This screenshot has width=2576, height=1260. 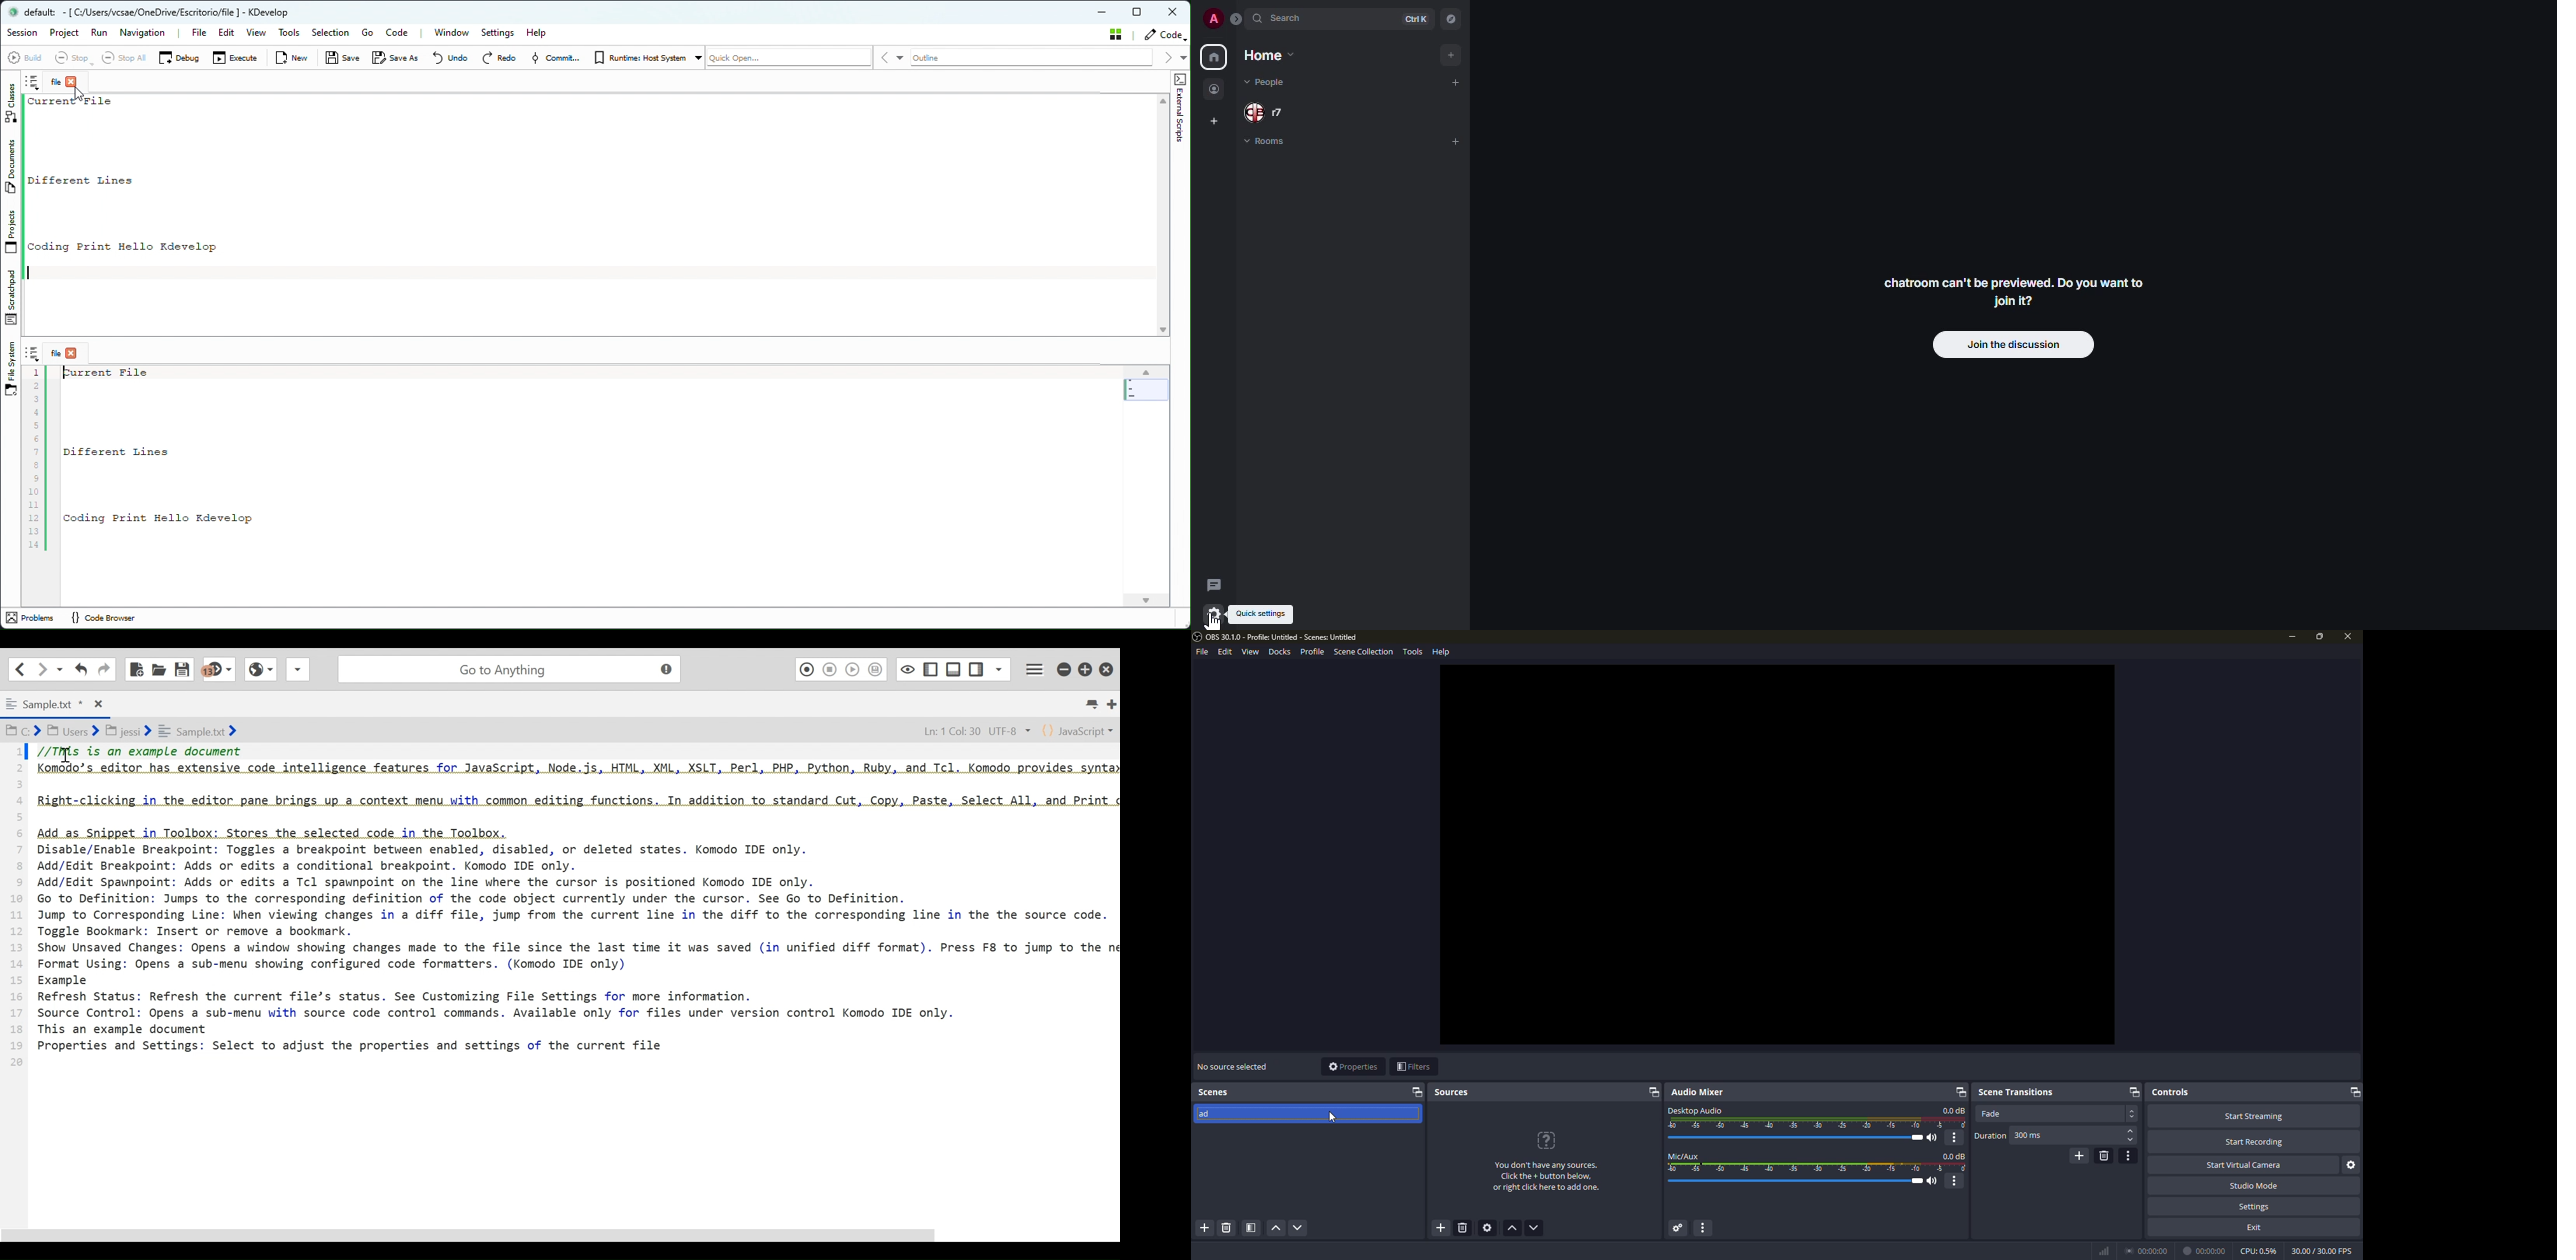 I want to click on Stachpad, so click(x=11, y=299).